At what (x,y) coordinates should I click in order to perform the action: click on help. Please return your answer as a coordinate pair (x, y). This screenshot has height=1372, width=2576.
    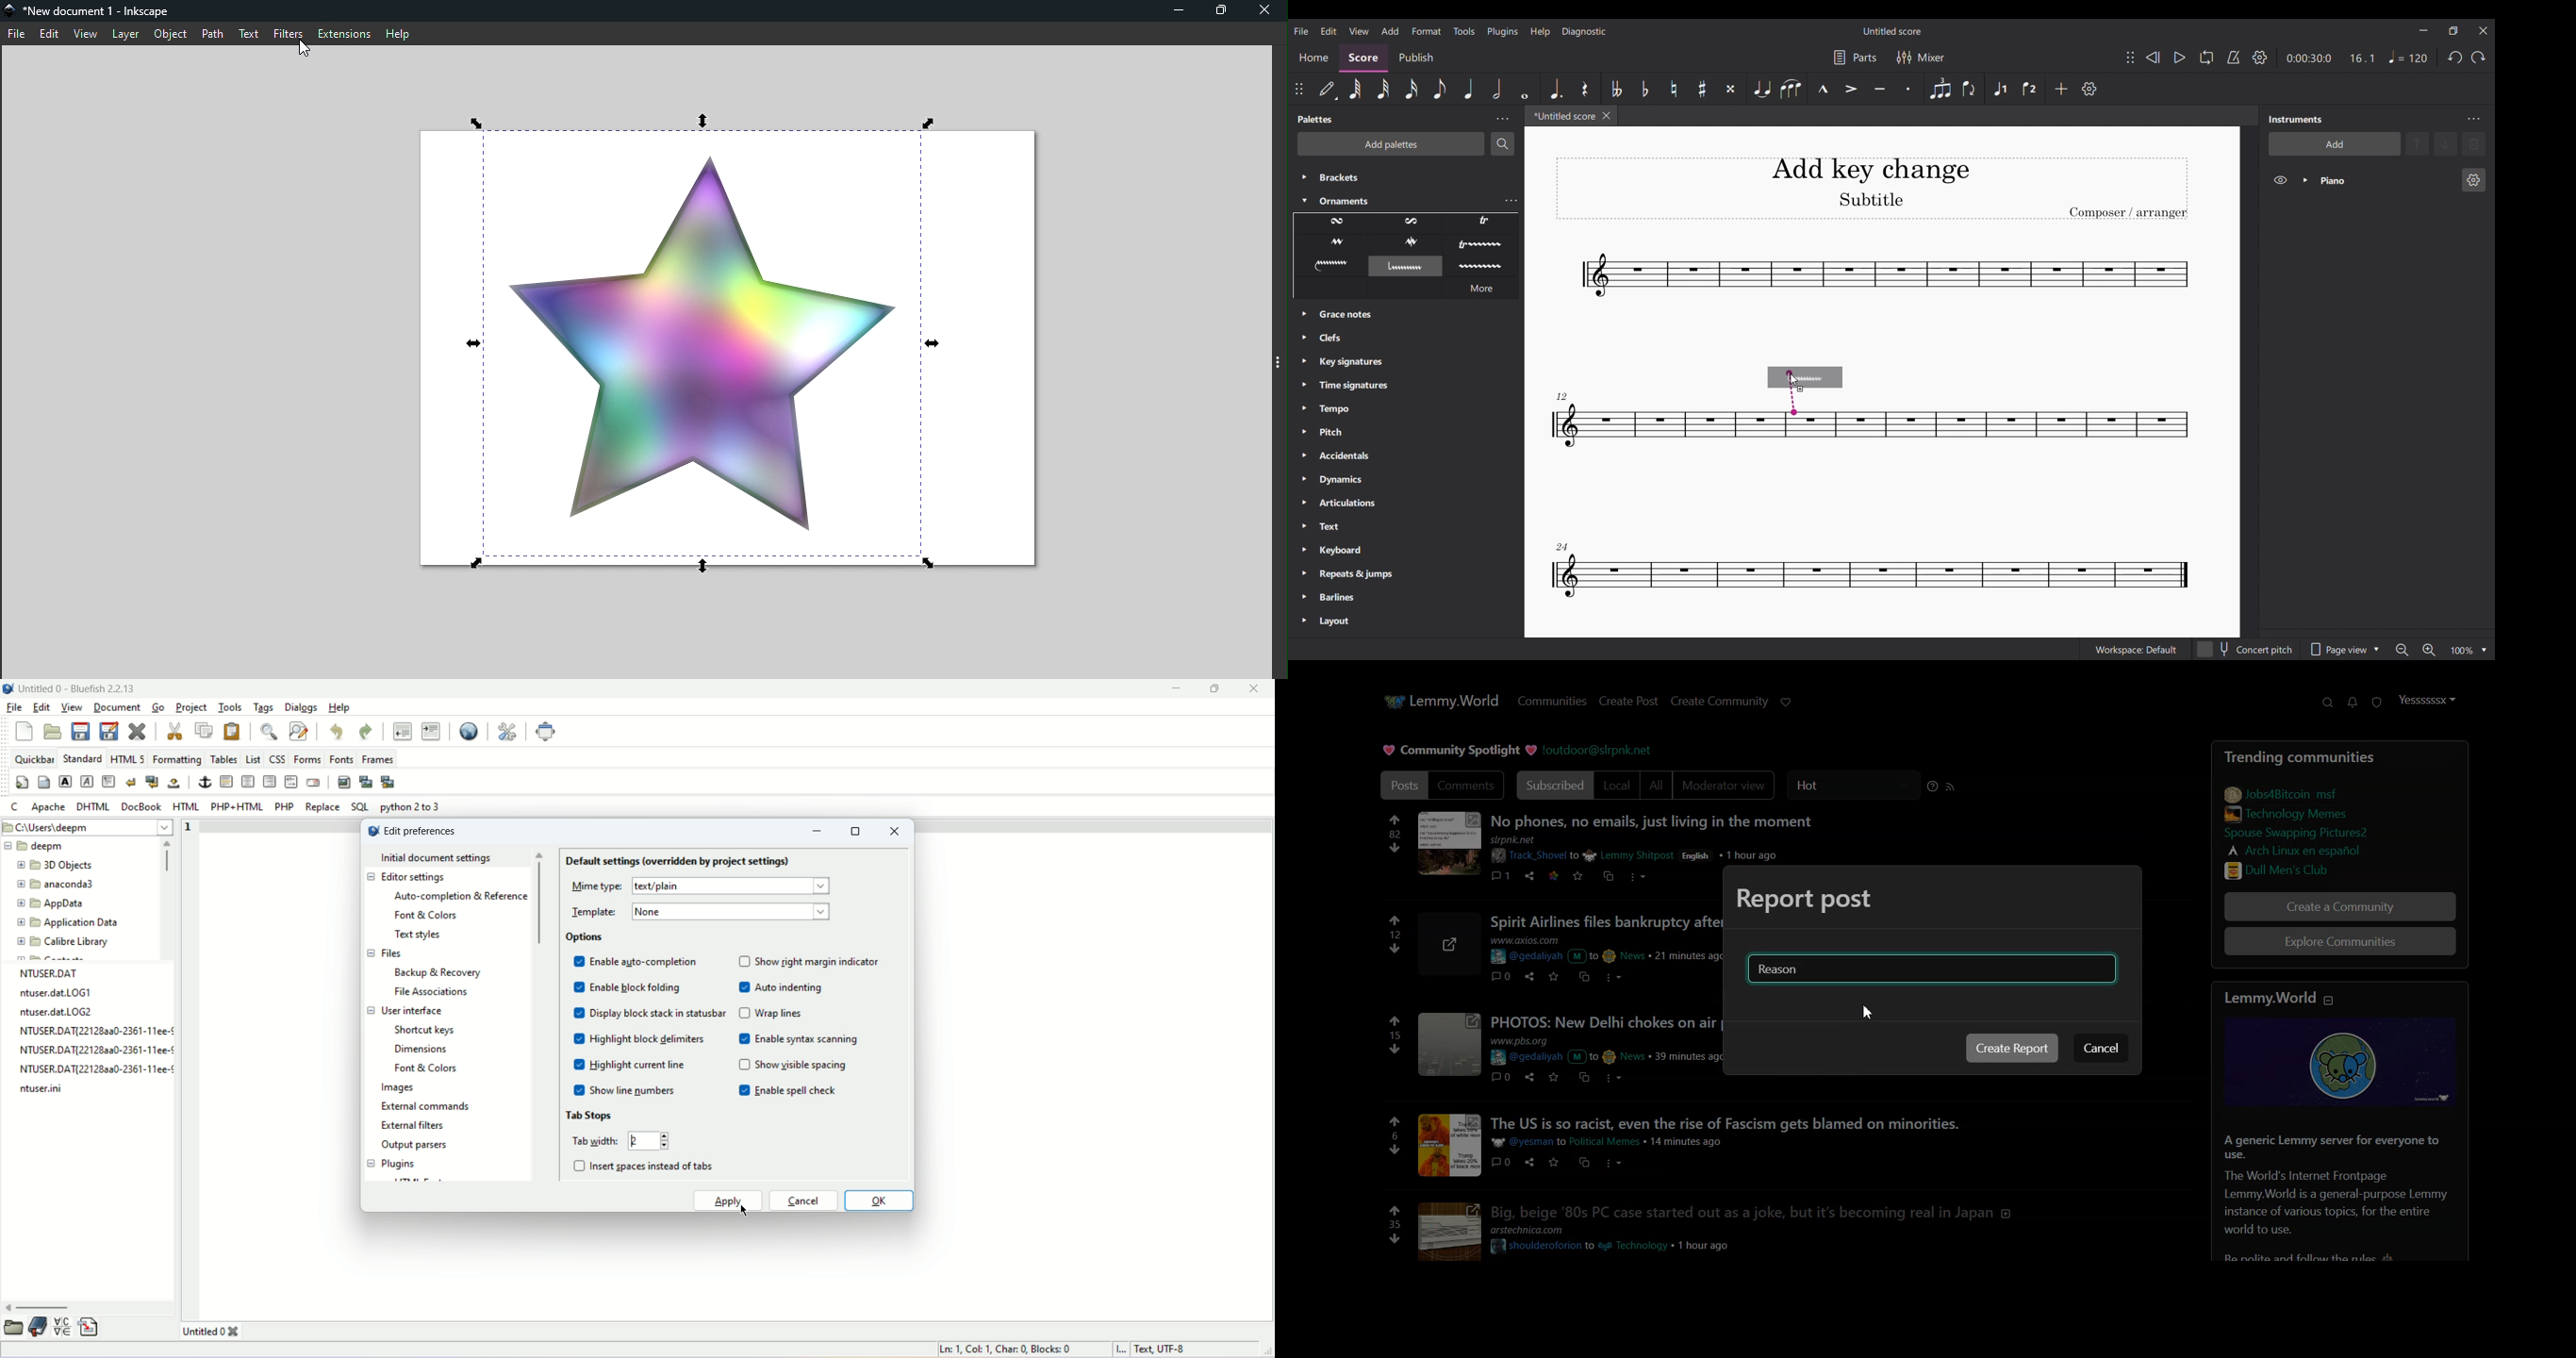
    Looking at the image, I should click on (341, 707).